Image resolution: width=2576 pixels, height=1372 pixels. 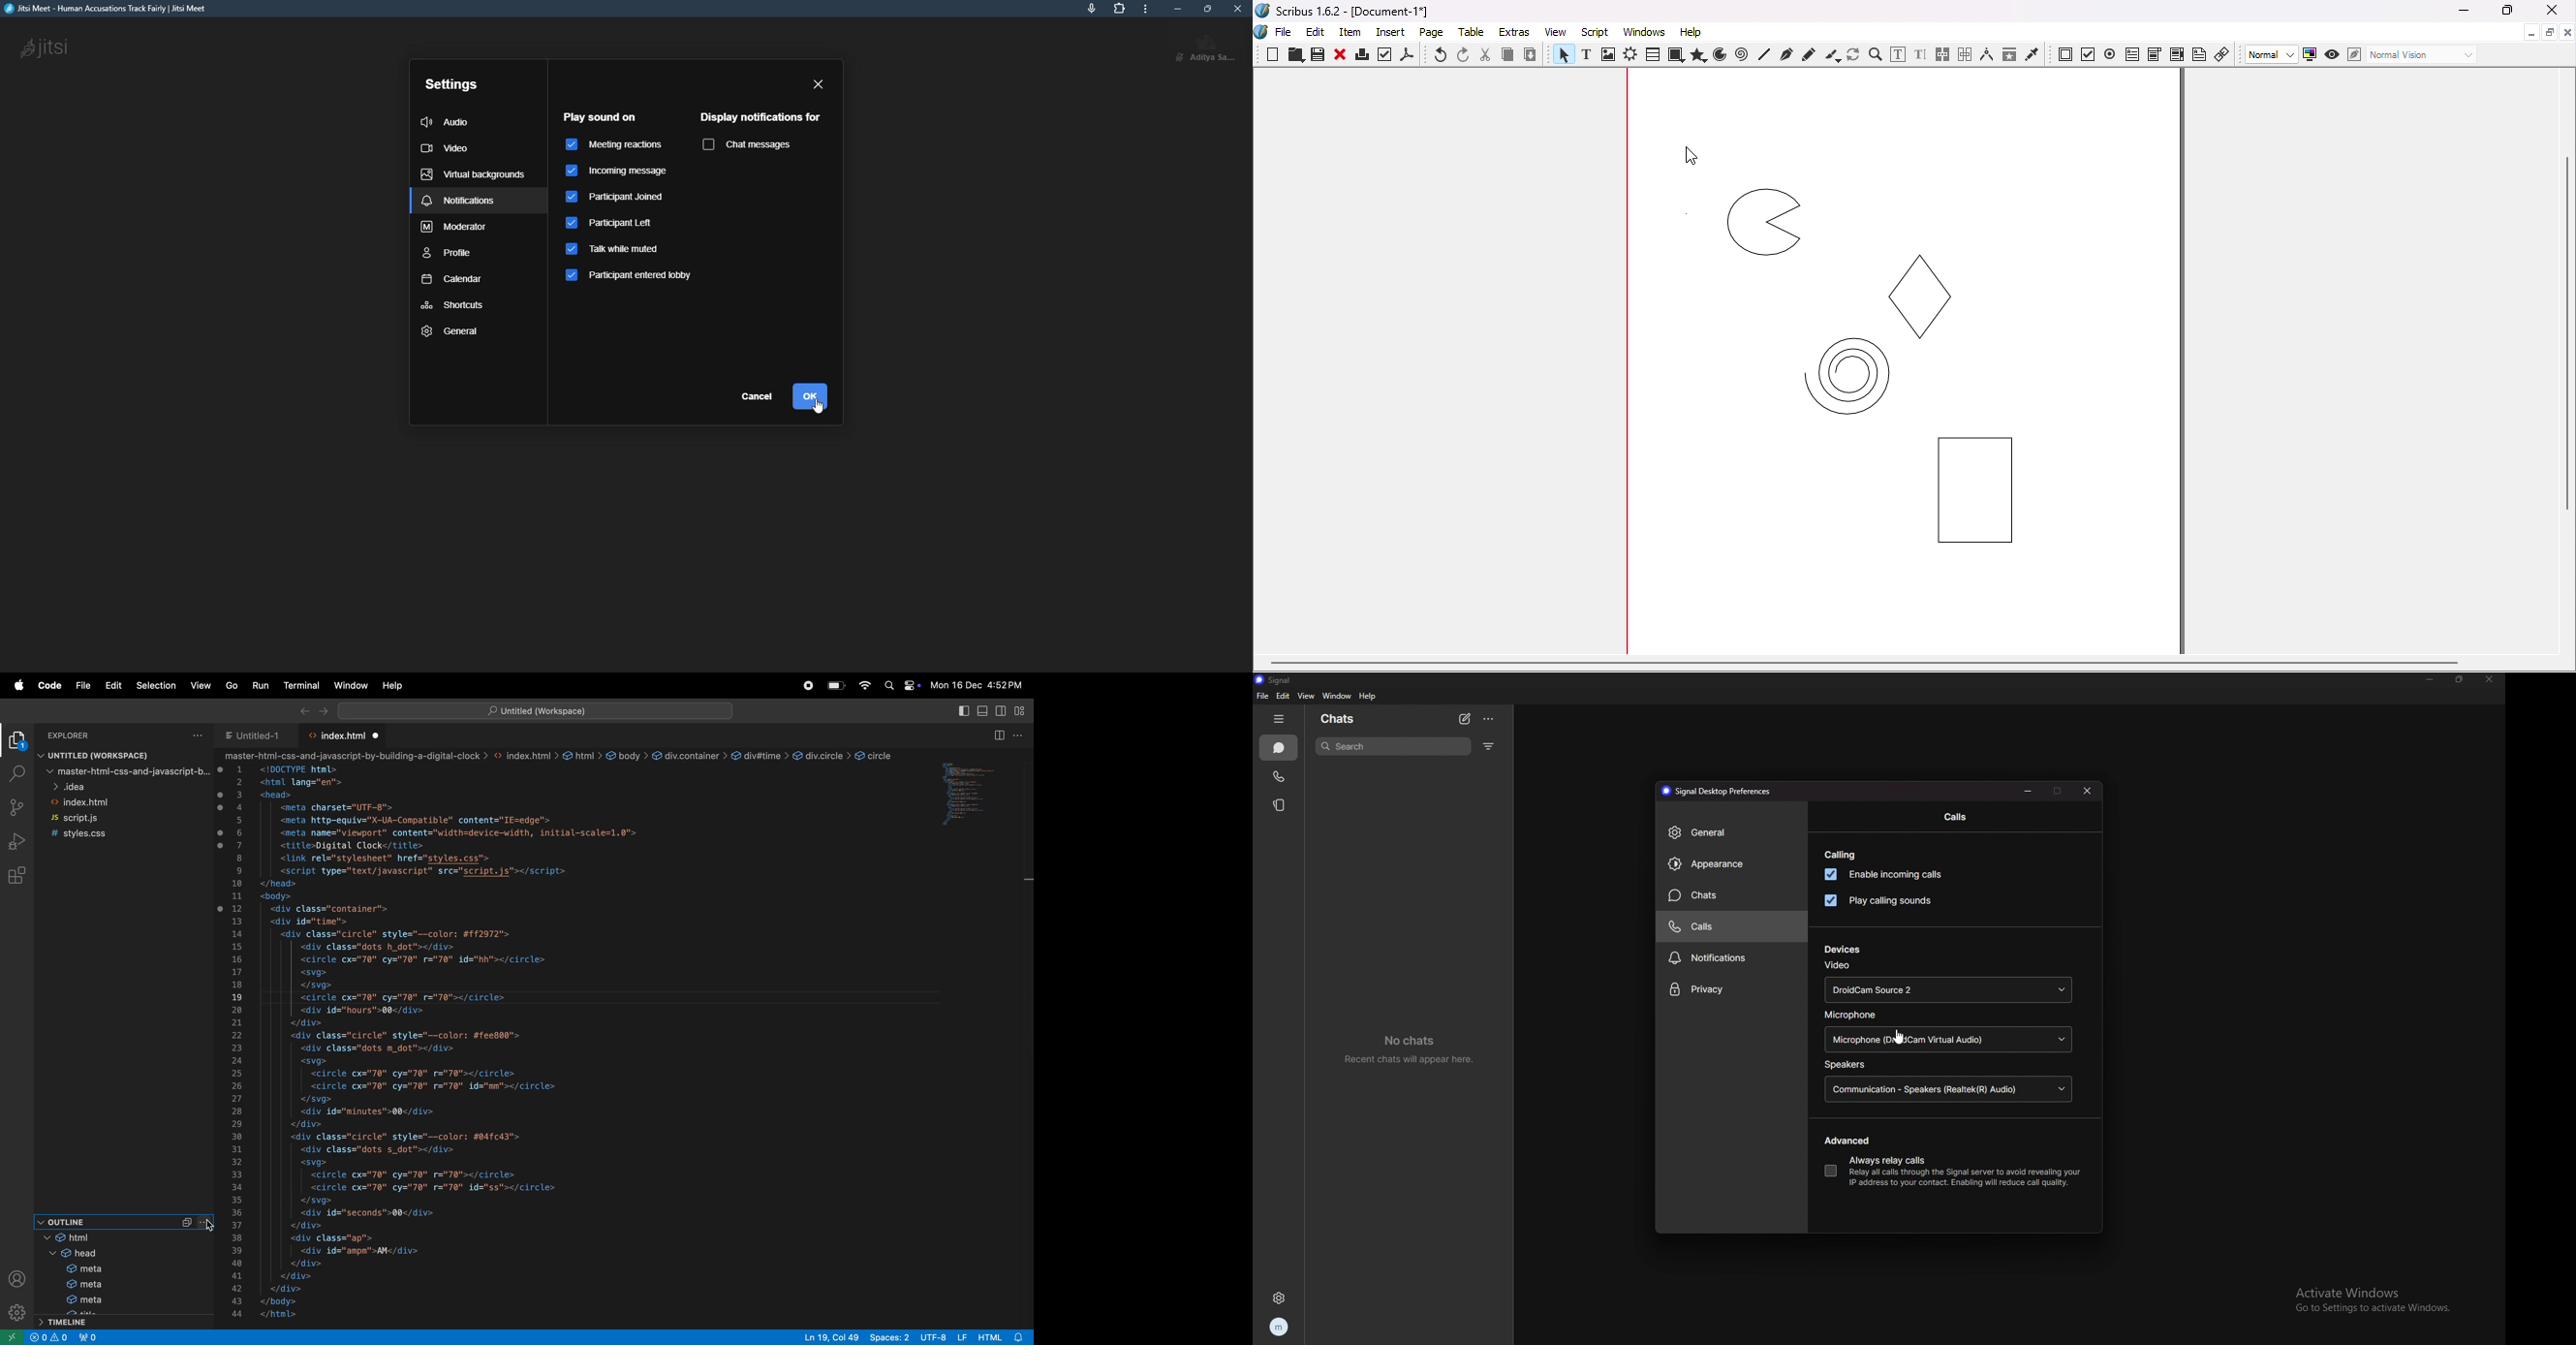 What do you see at coordinates (2353, 53) in the screenshot?
I see `Edit in Preview mode` at bounding box center [2353, 53].